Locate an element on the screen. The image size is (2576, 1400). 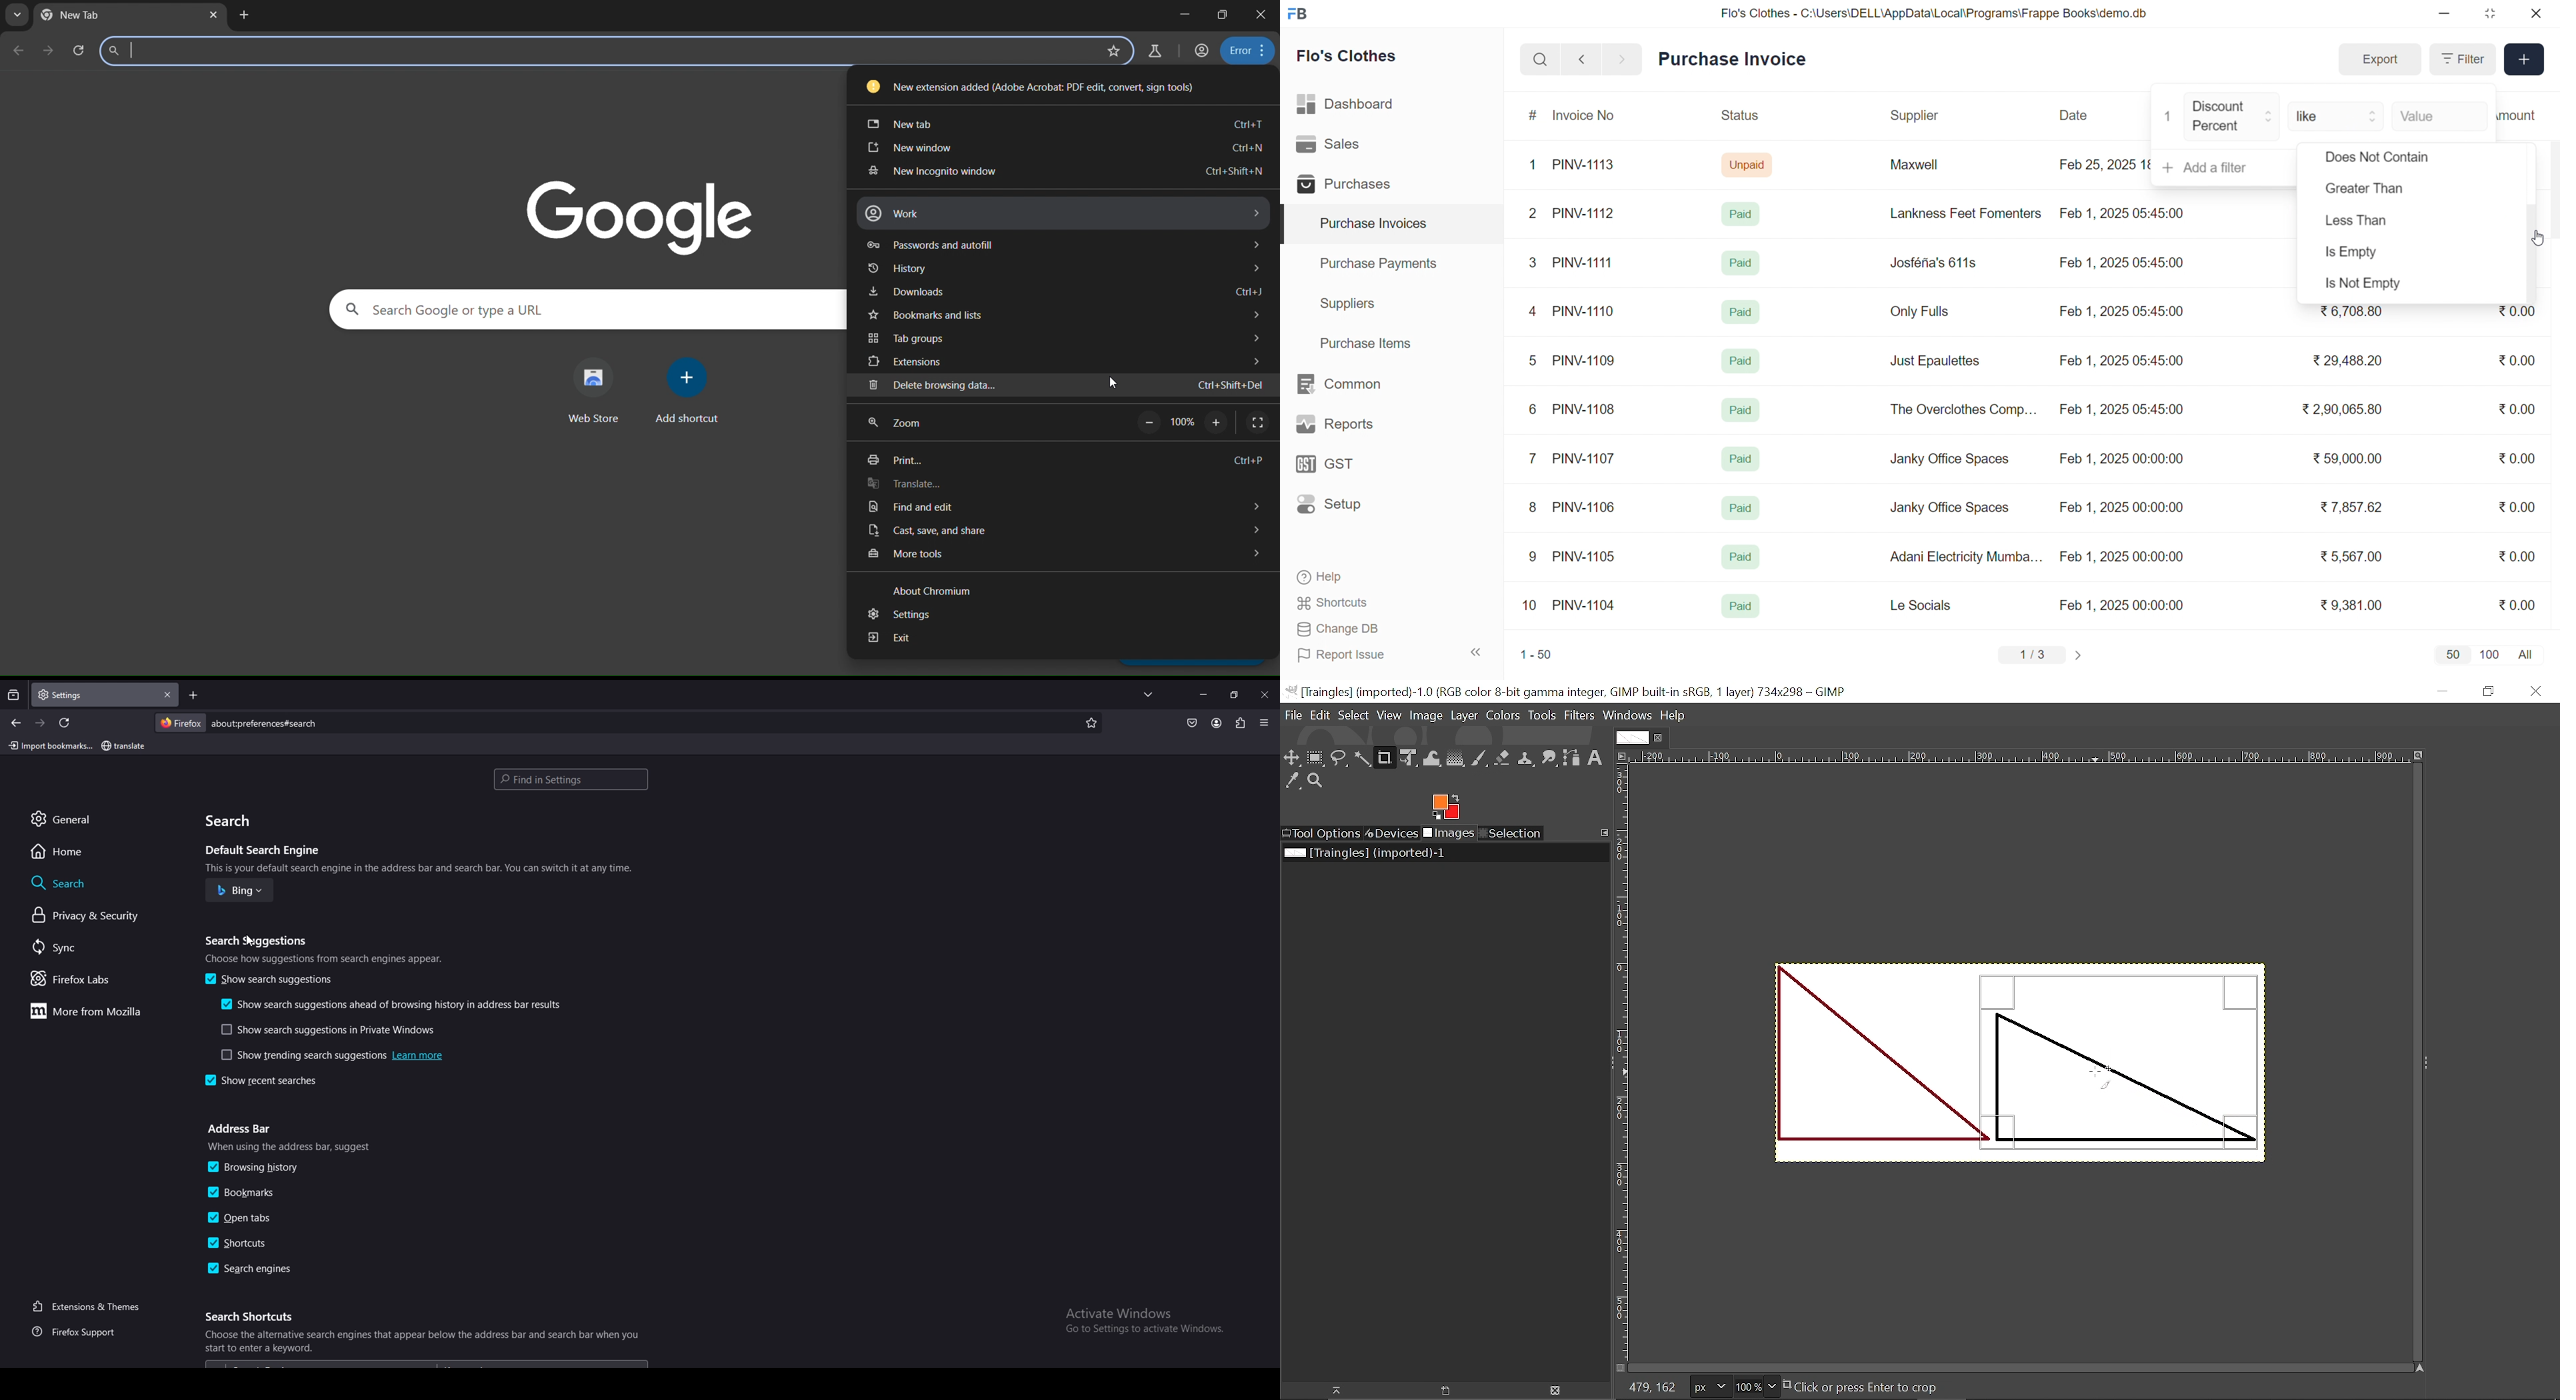
Add is located at coordinates (2525, 60).